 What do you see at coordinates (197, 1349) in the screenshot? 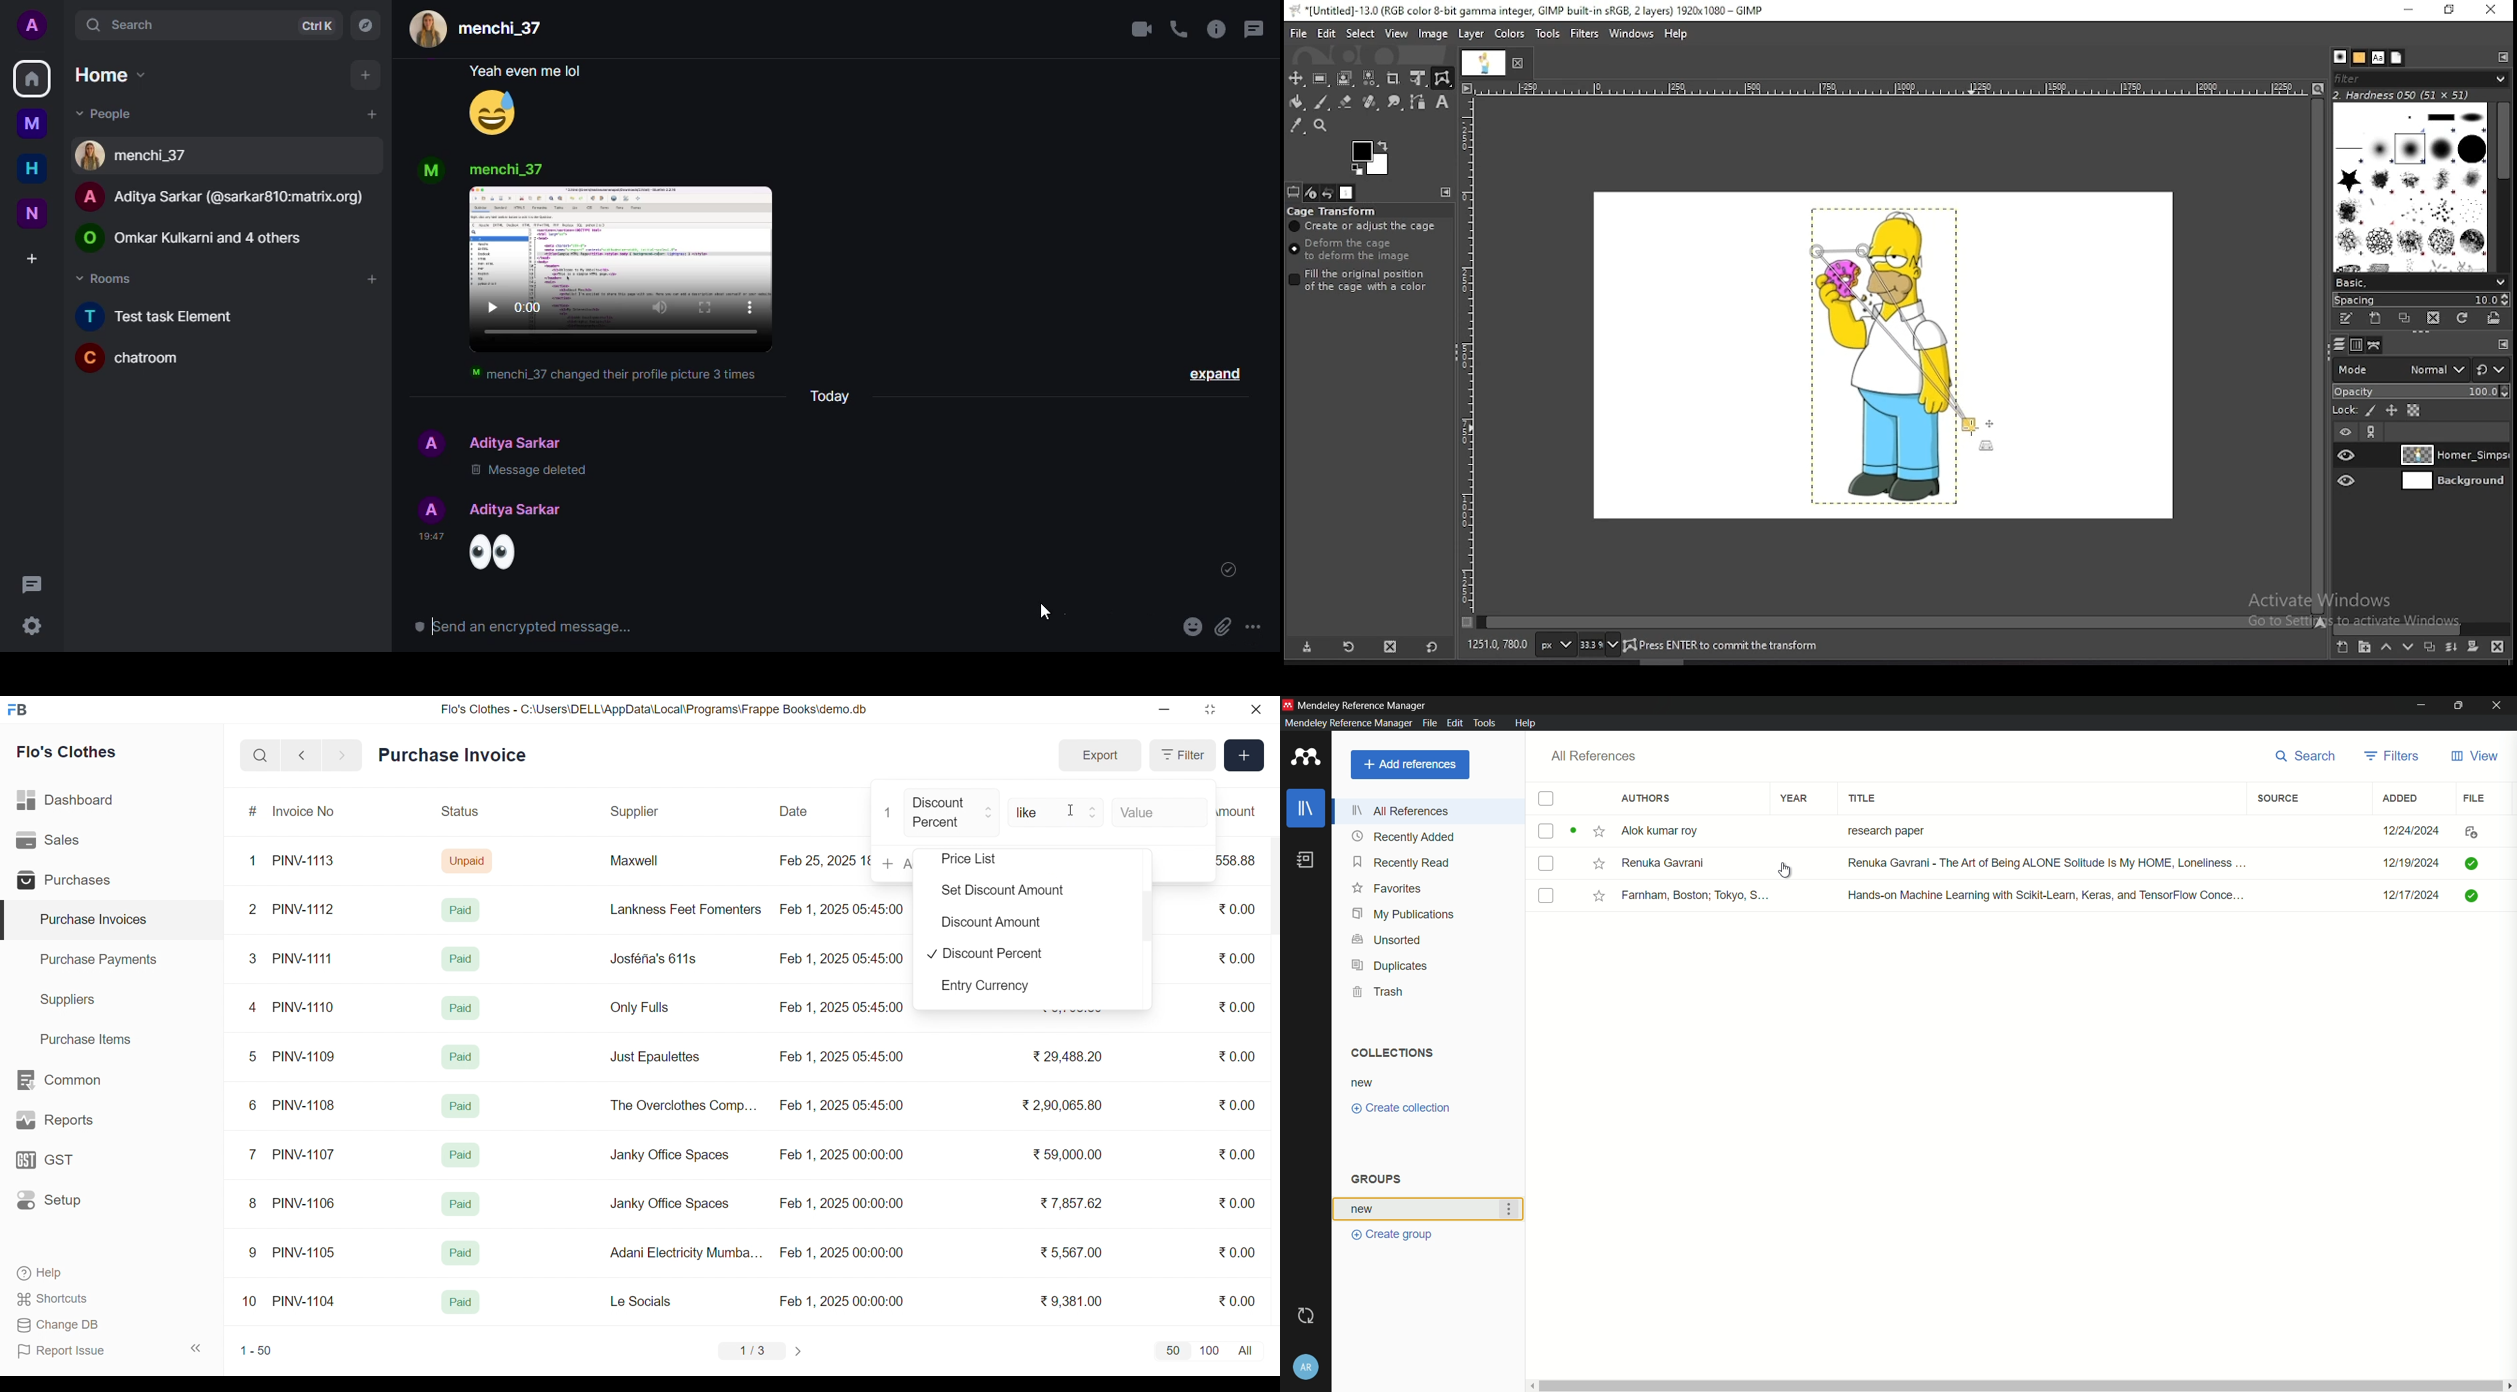
I see `collapse sidebar` at bounding box center [197, 1349].